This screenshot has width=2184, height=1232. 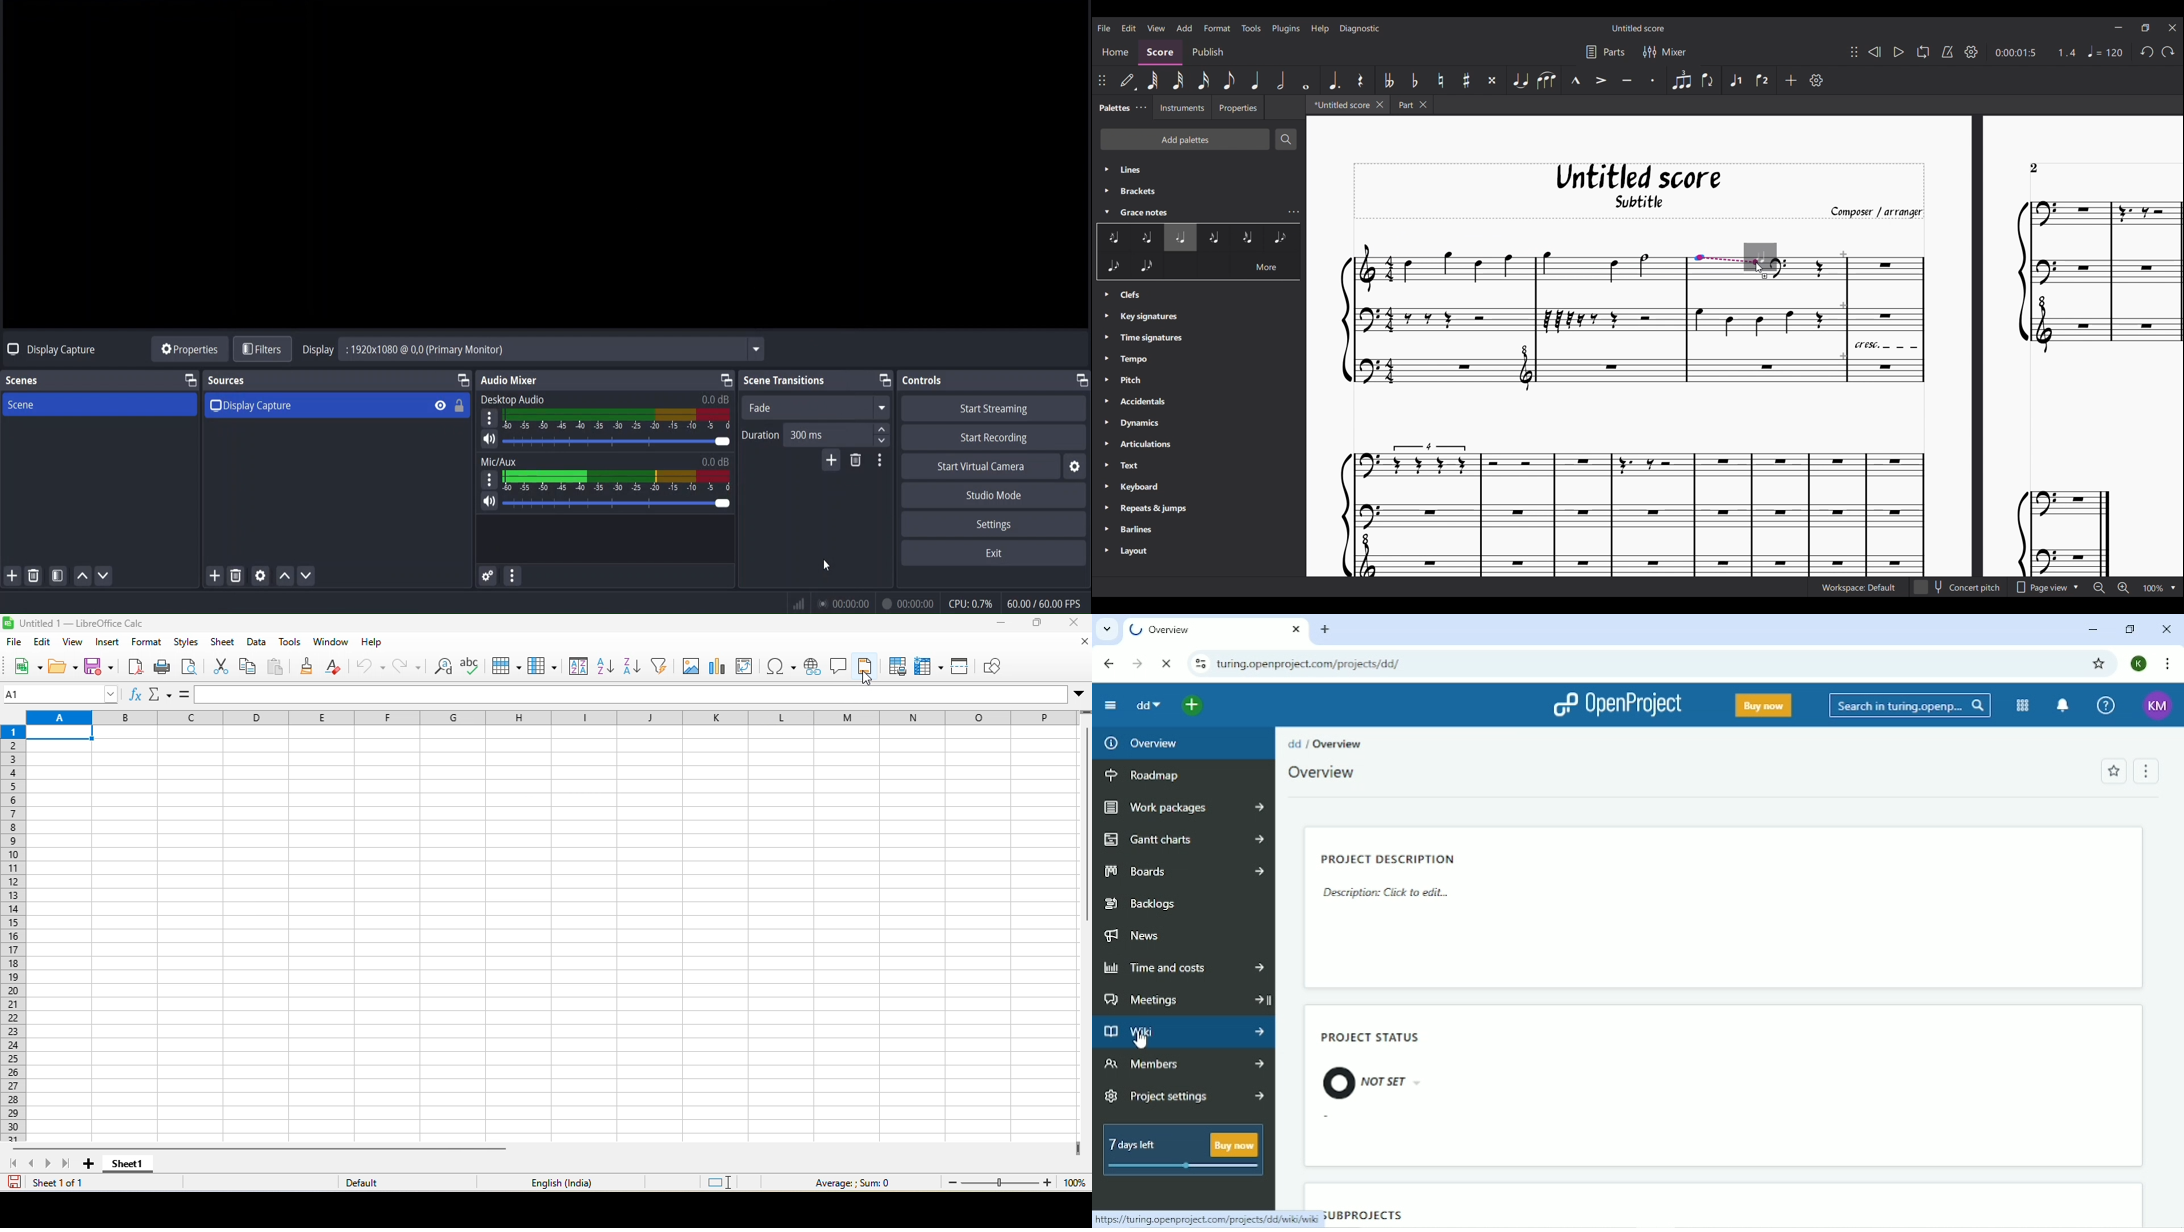 I want to click on source properties, so click(x=189, y=351).